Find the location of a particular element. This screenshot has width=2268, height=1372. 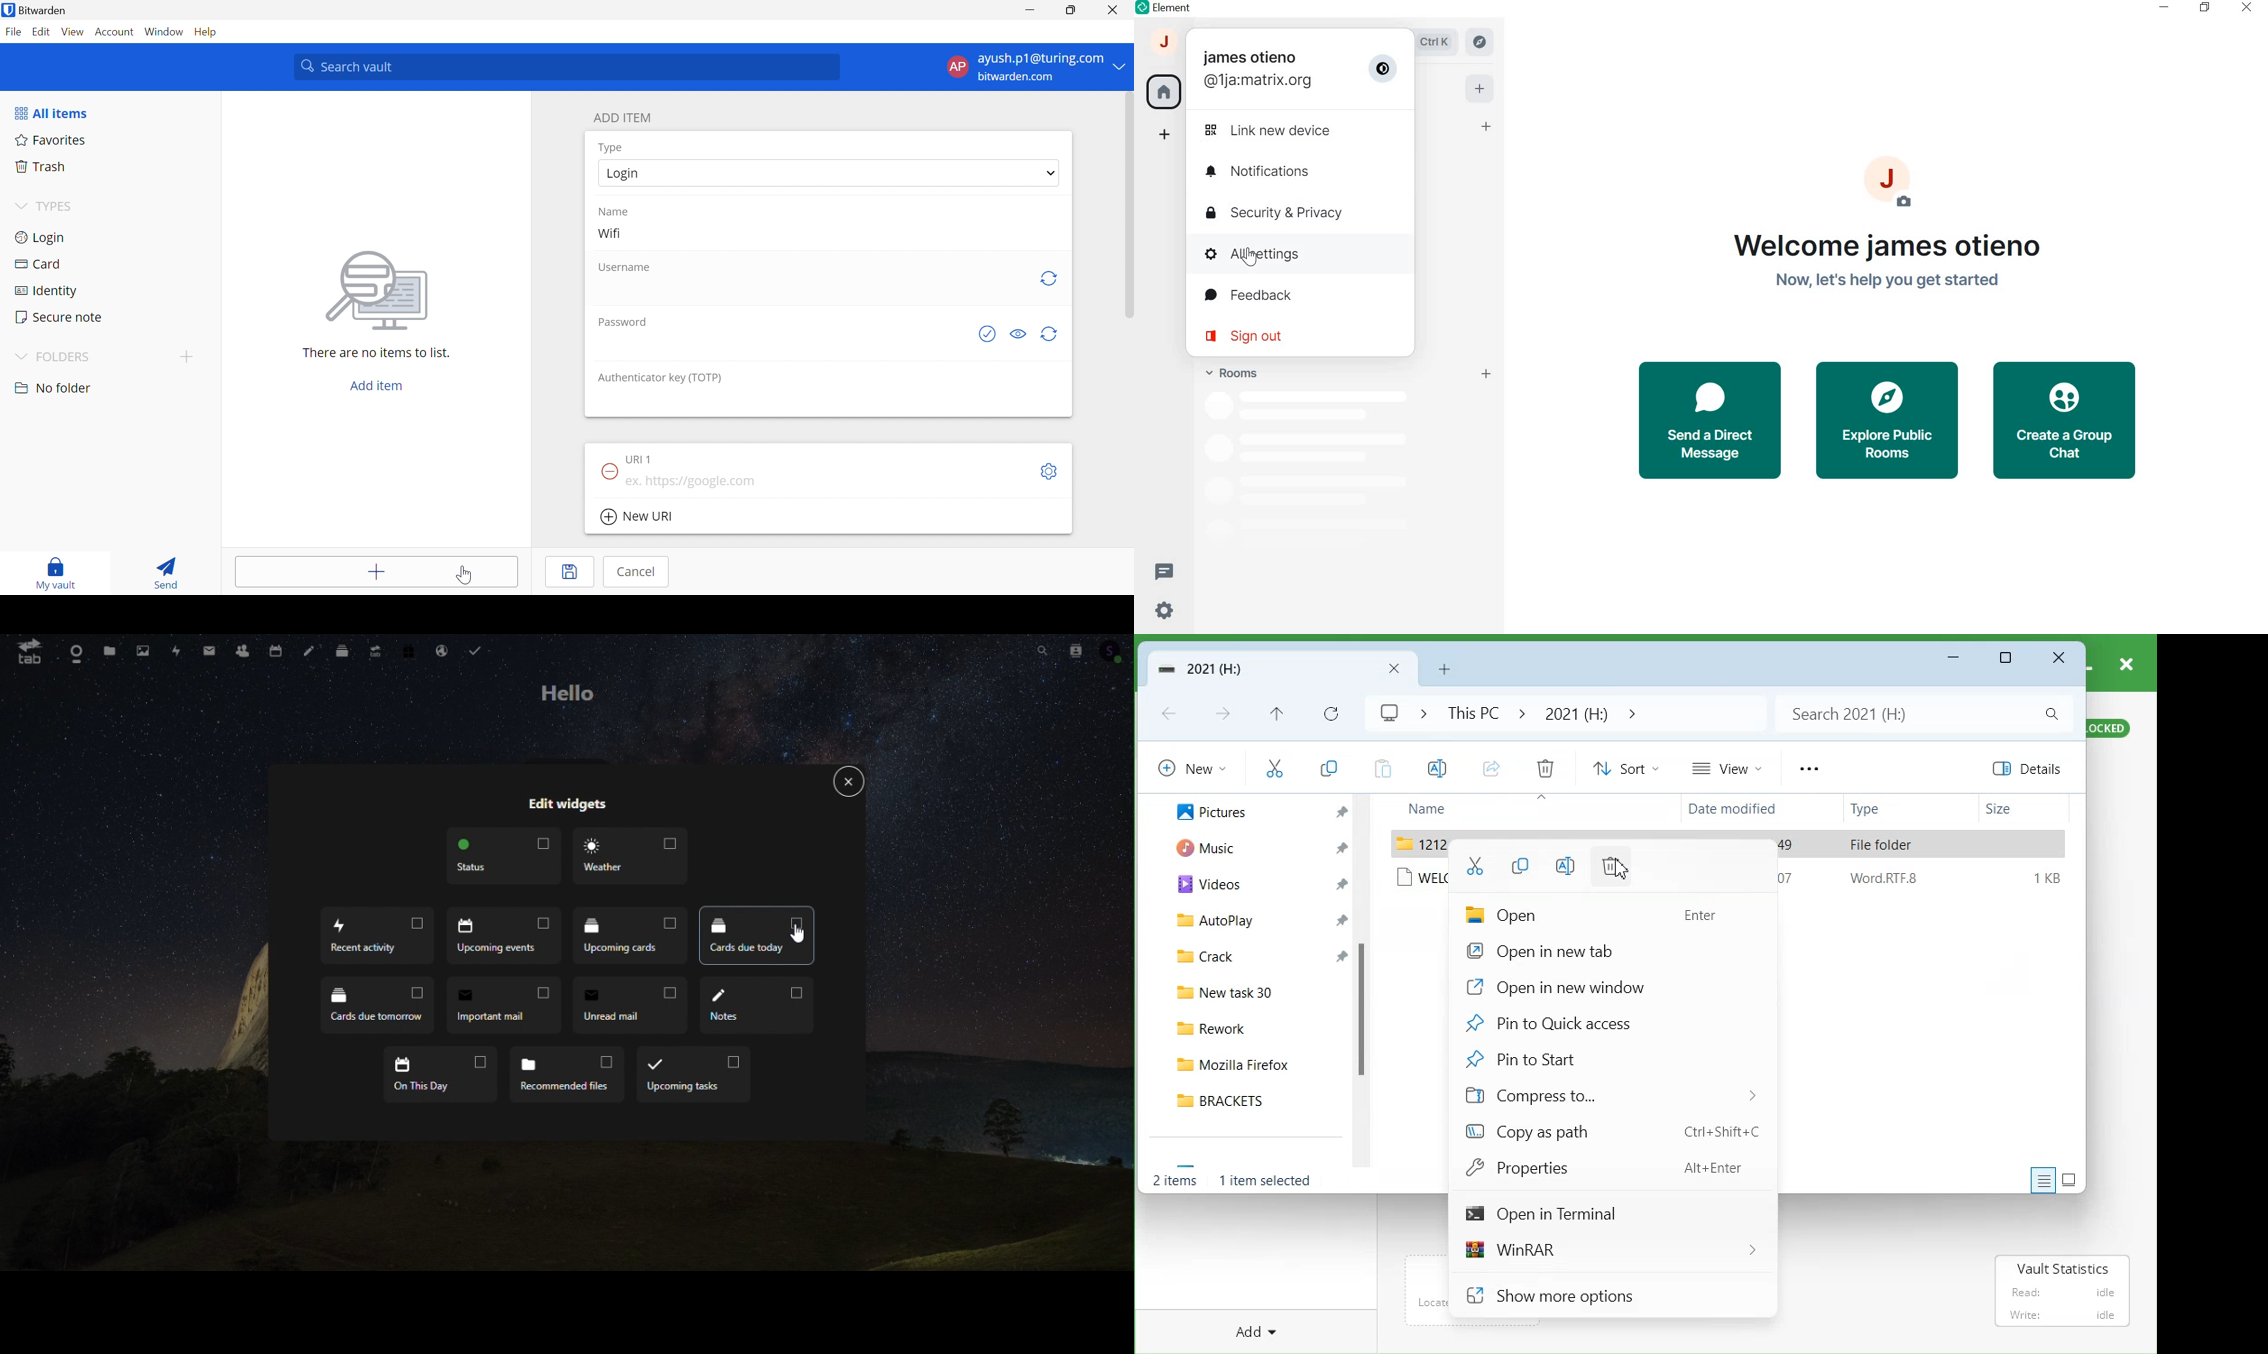

Task is located at coordinates (474, 649).